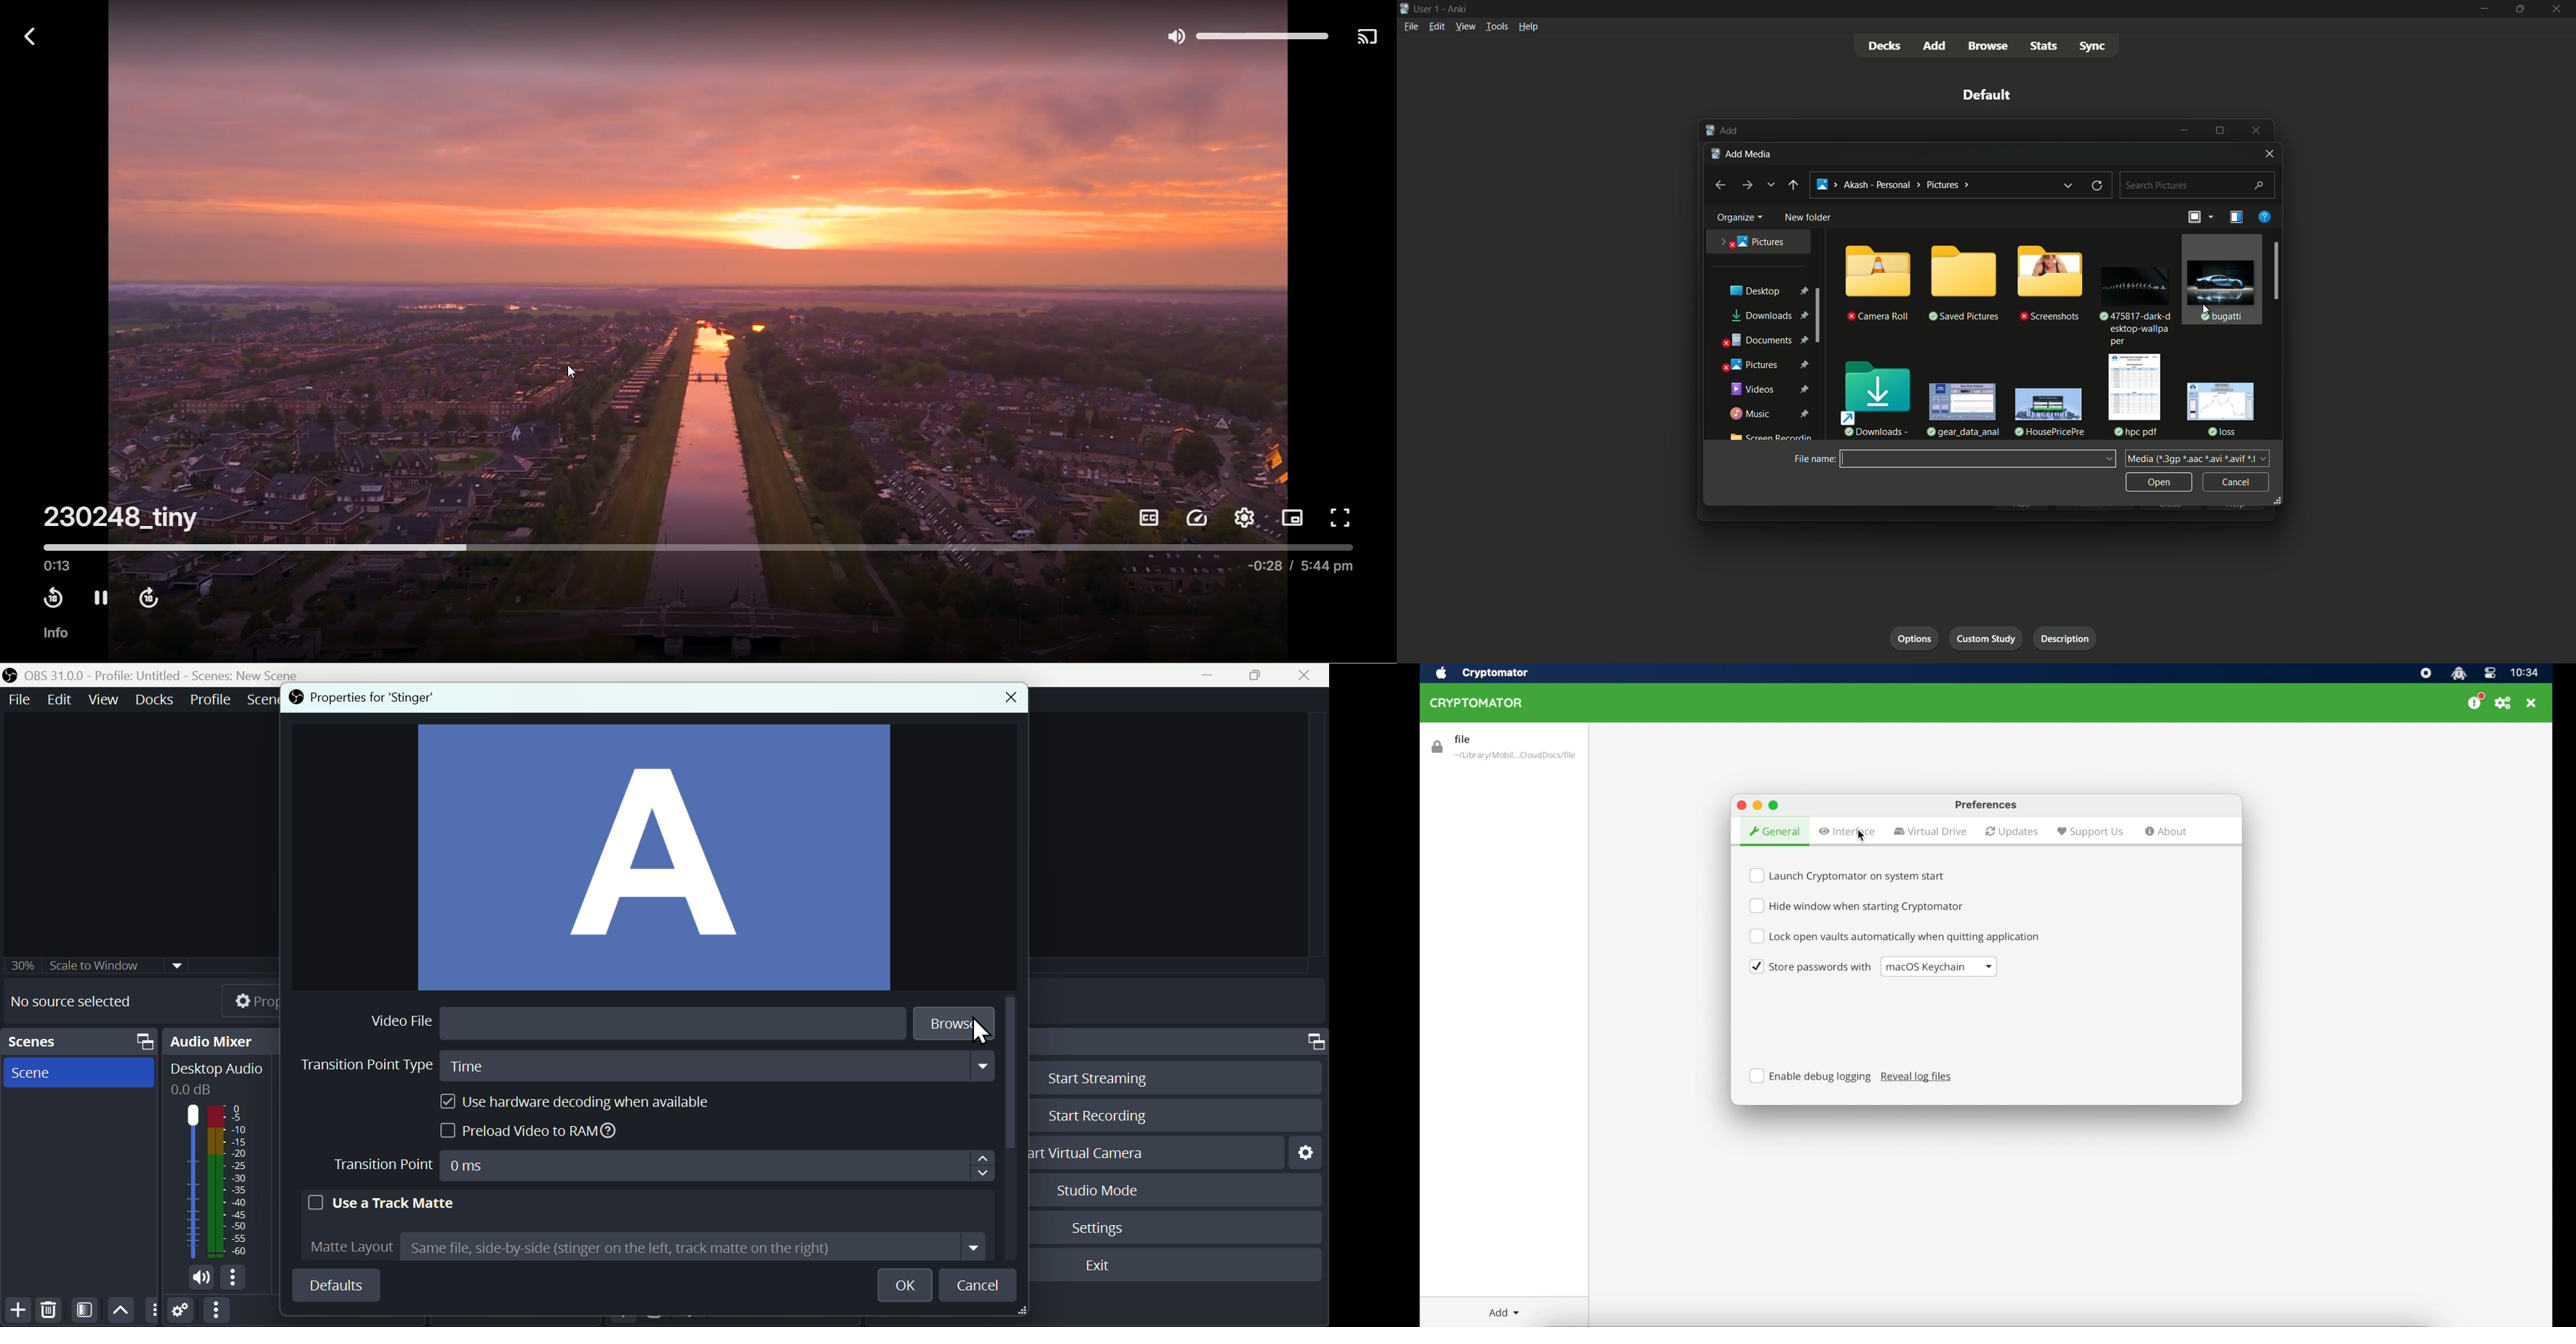  Describe the element at coordinates (721, 1069) in the screenshot. I see `Time` at that location.